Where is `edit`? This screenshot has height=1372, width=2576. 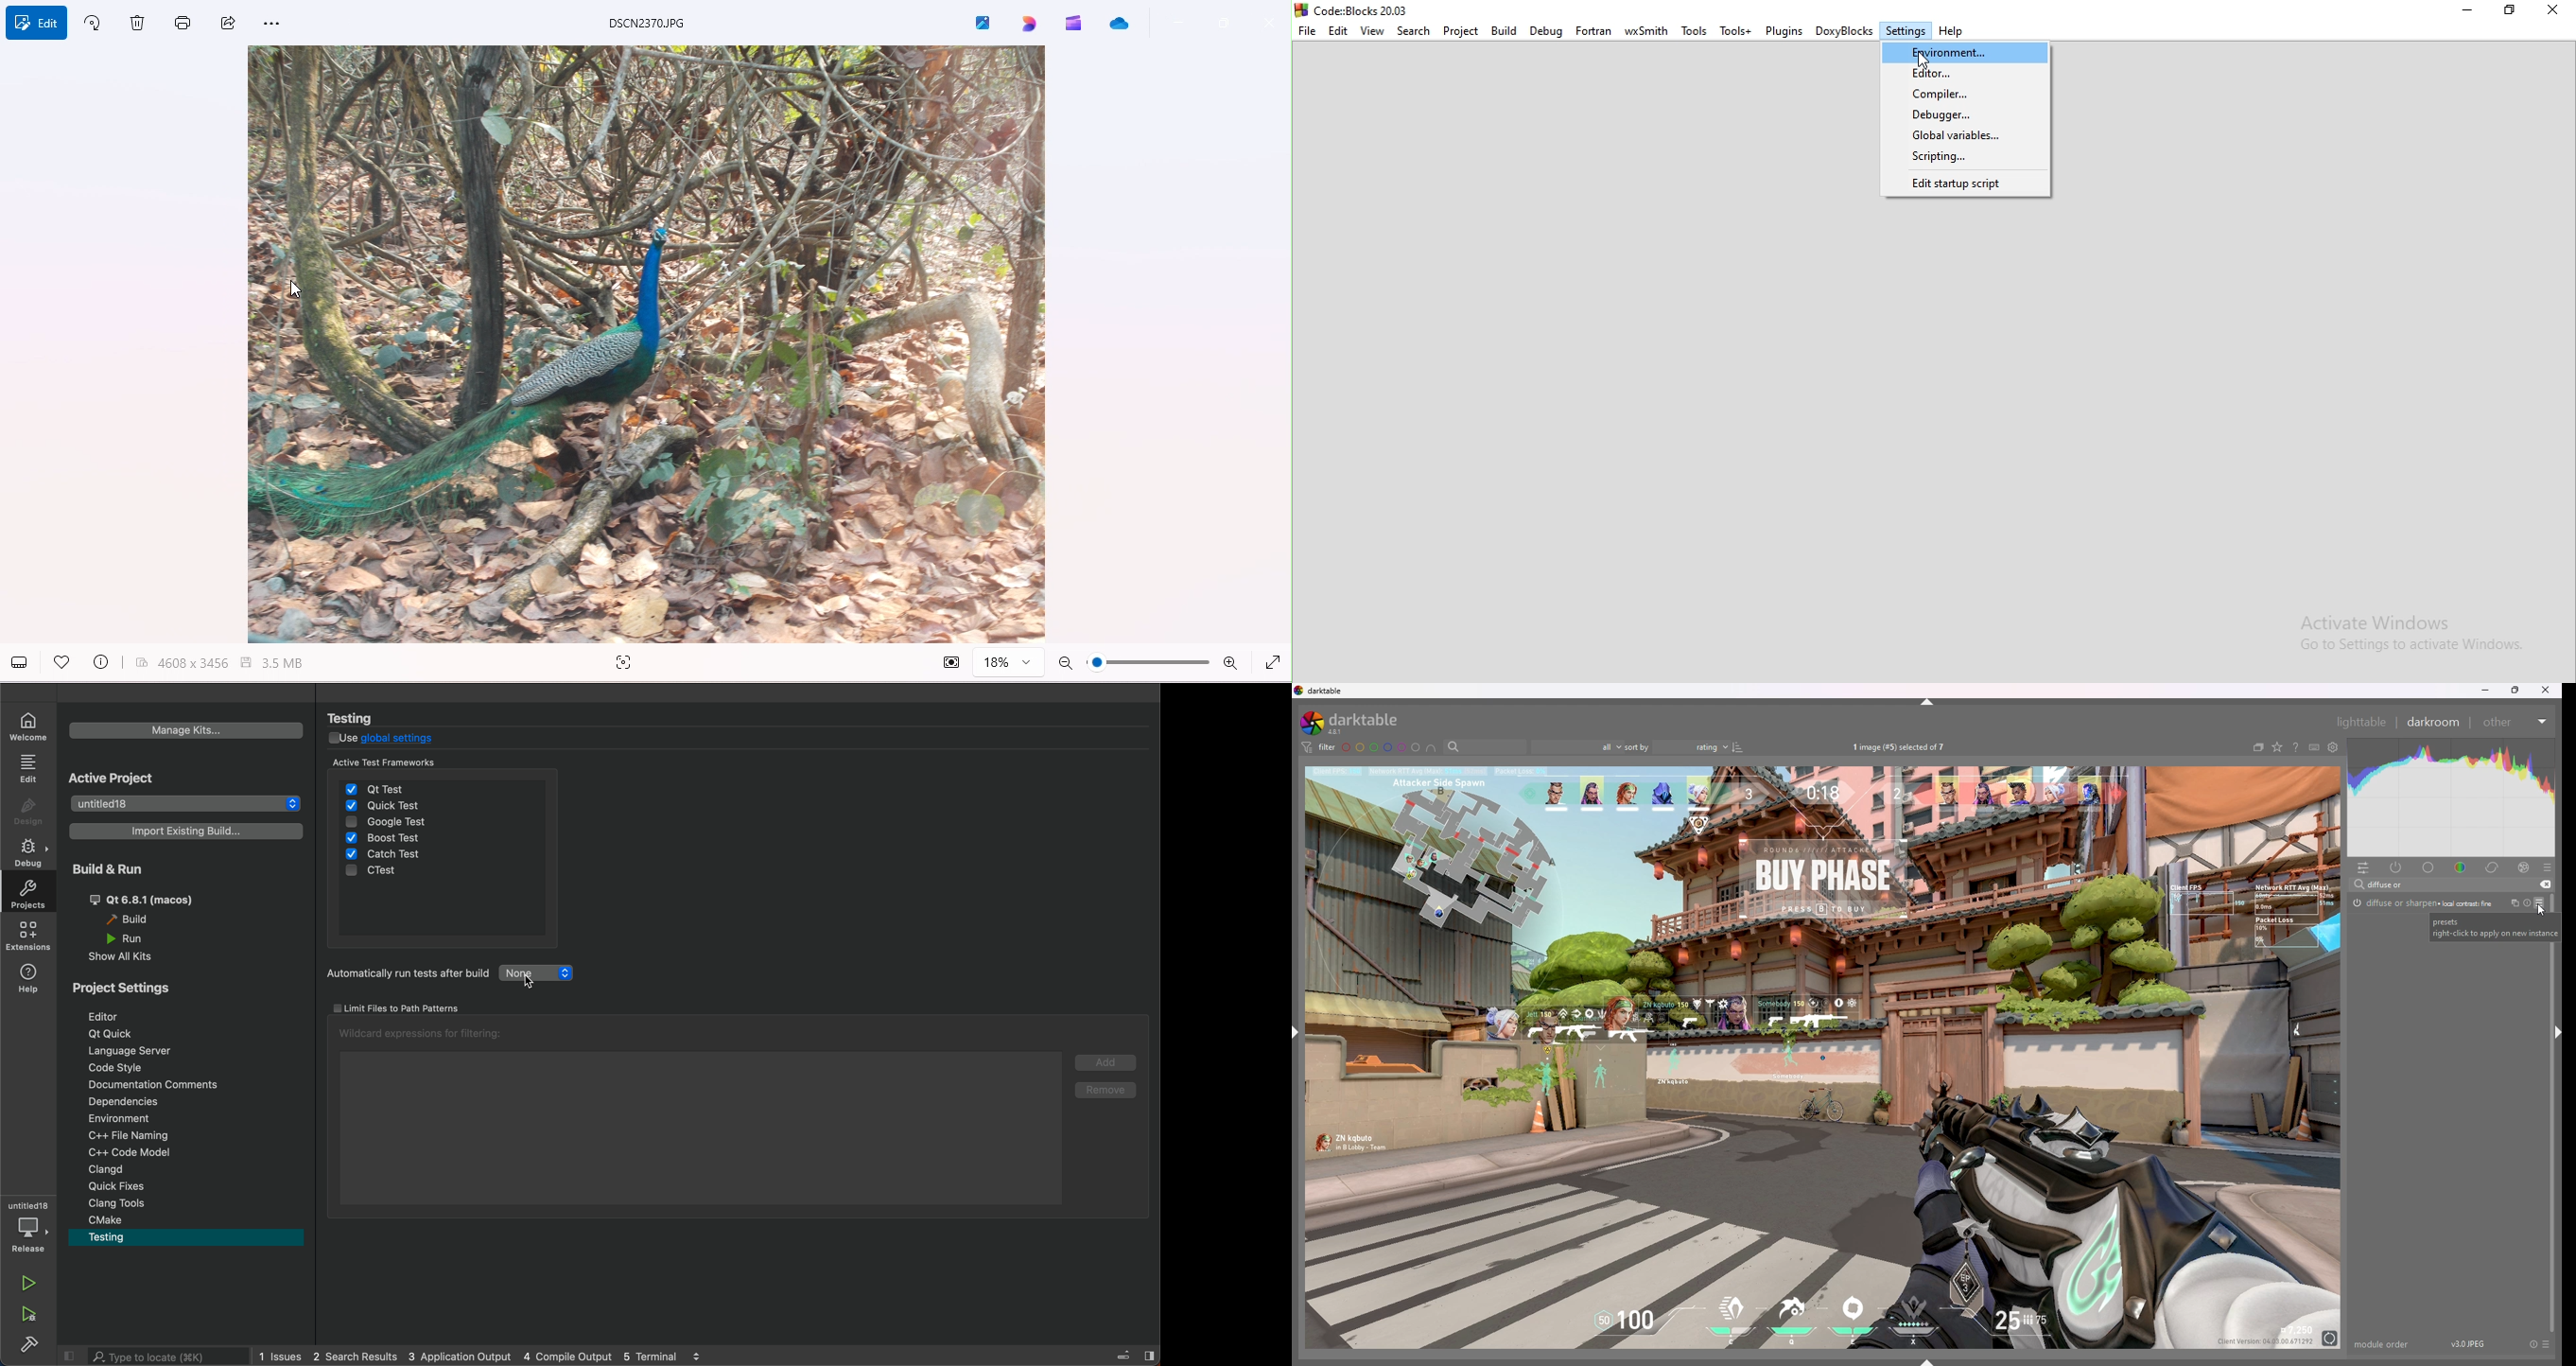 edit is located at coordinates (39, 26).